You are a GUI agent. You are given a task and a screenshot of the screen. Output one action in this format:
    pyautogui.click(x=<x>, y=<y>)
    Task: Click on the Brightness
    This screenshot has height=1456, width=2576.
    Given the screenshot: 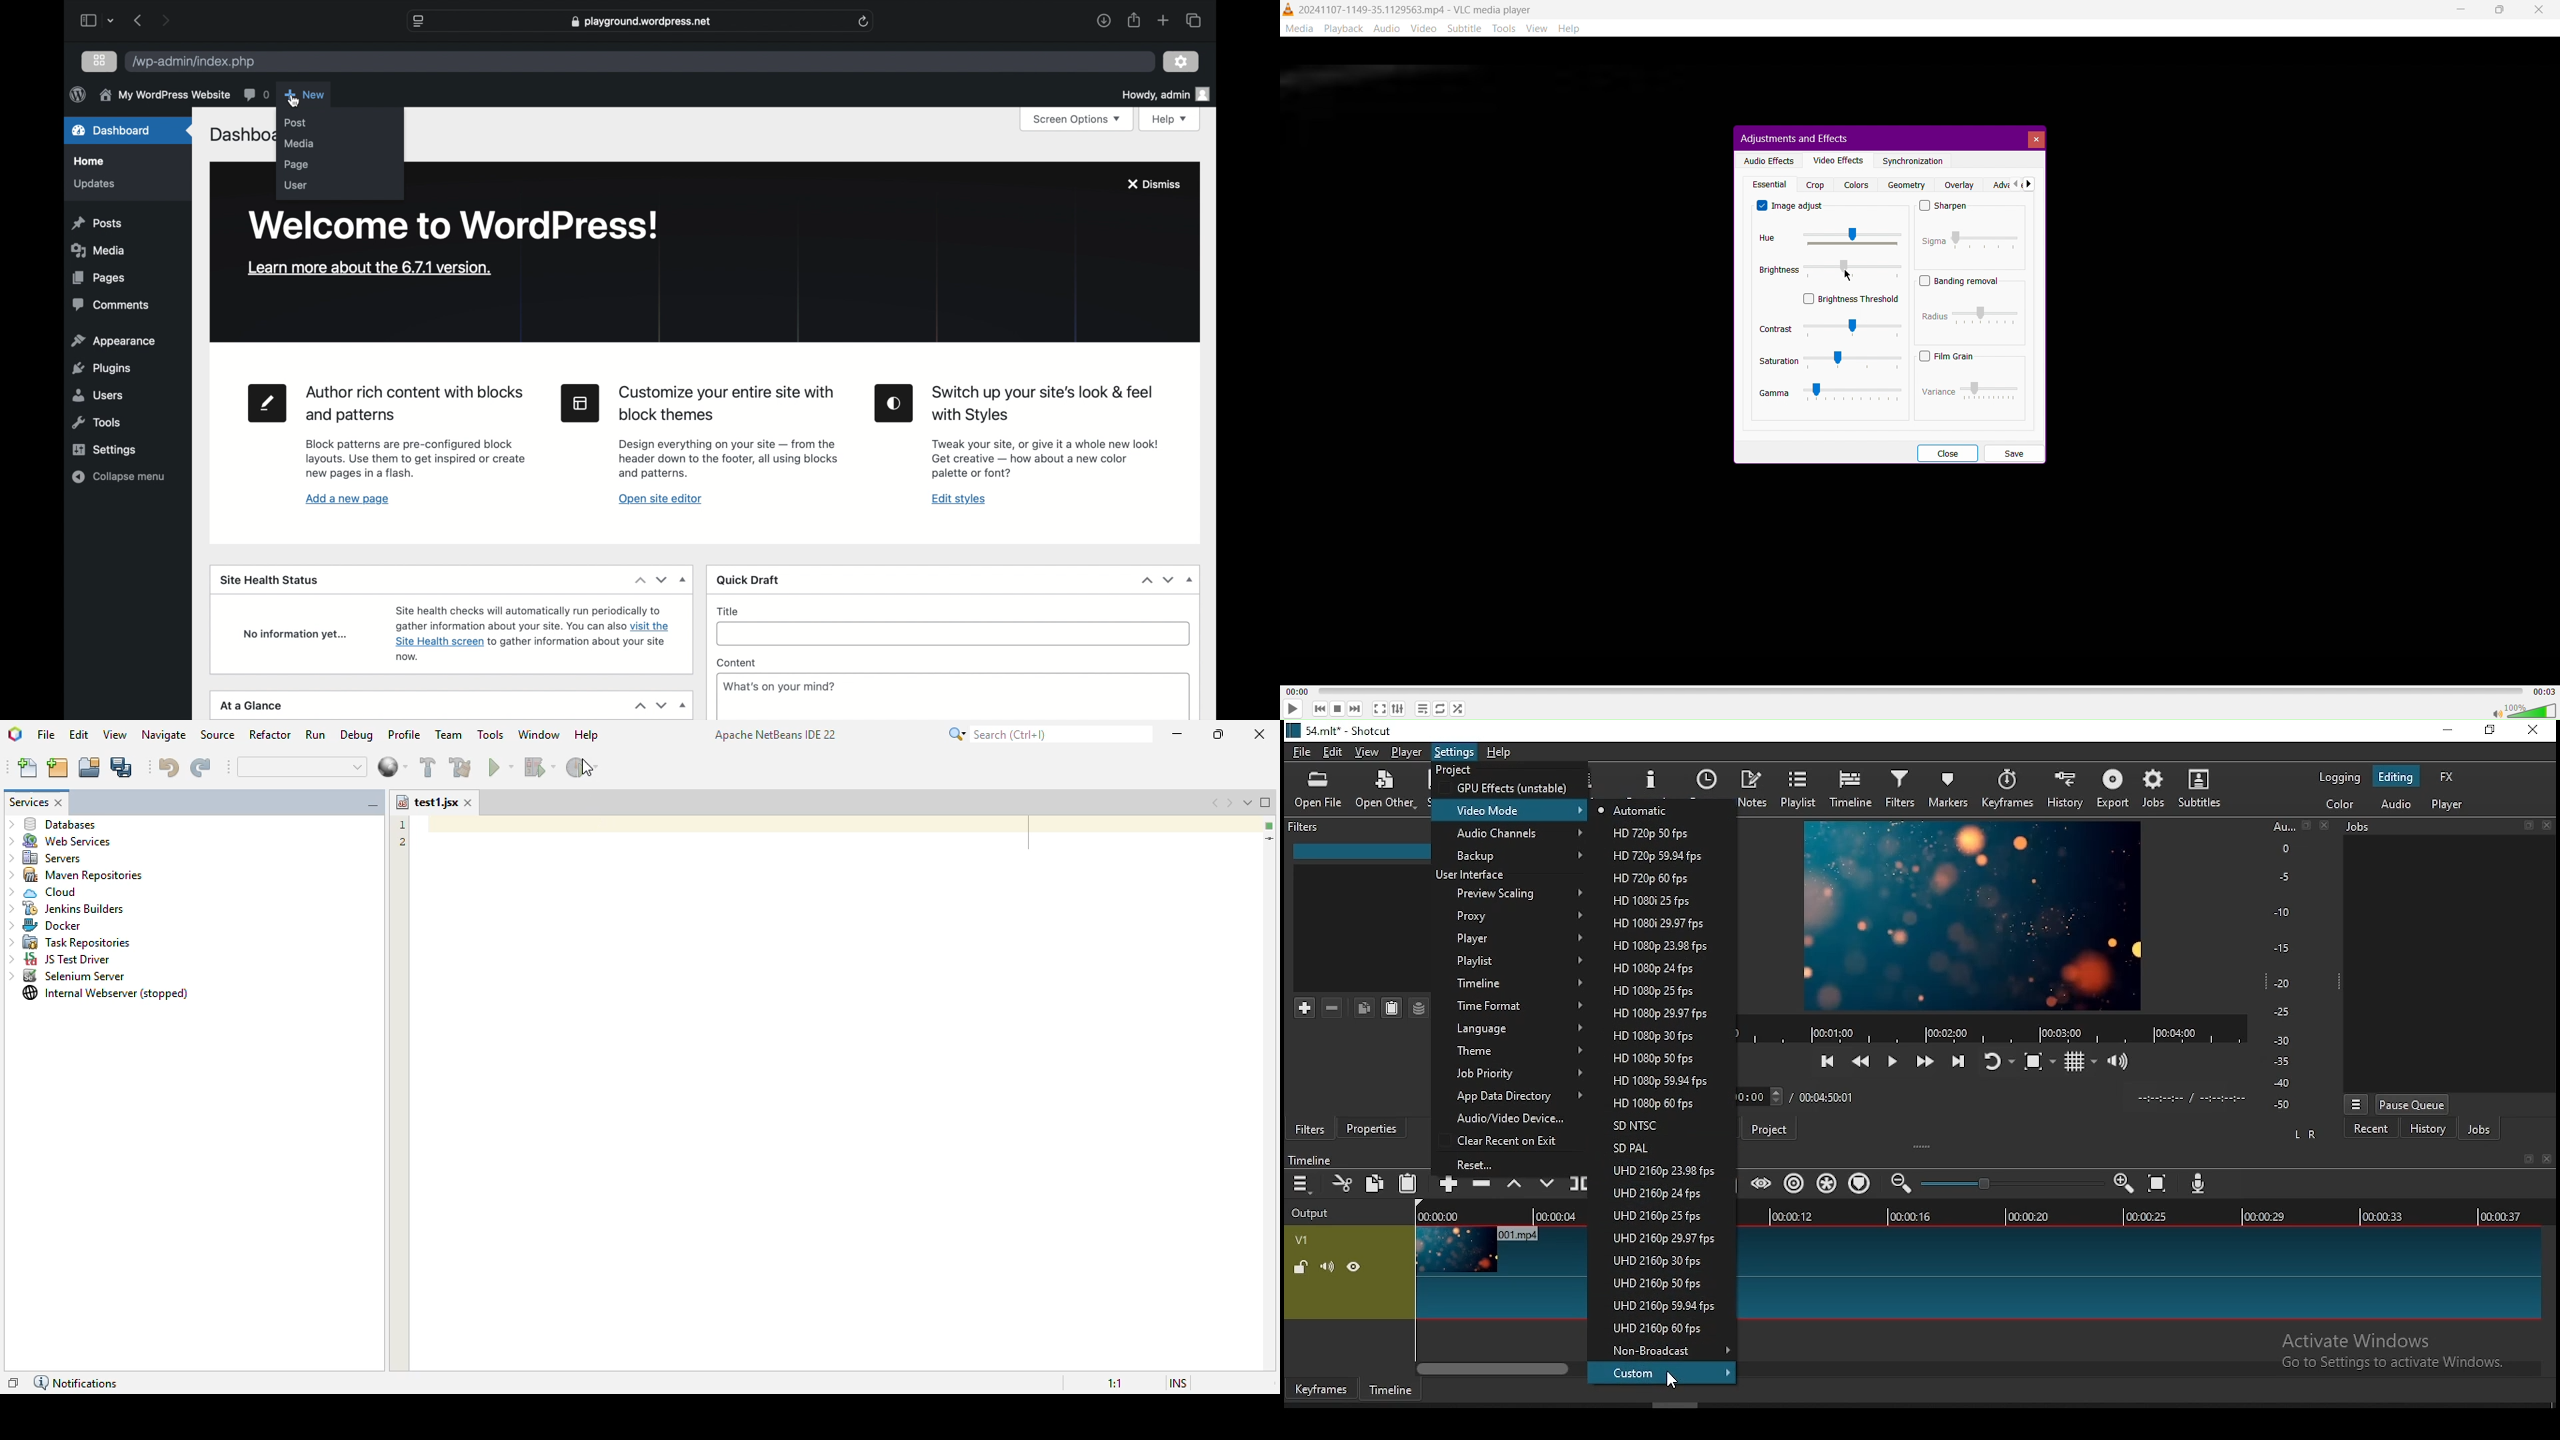 What is the action you would take?
    pyautogui.click(x=1832, y=270)
    